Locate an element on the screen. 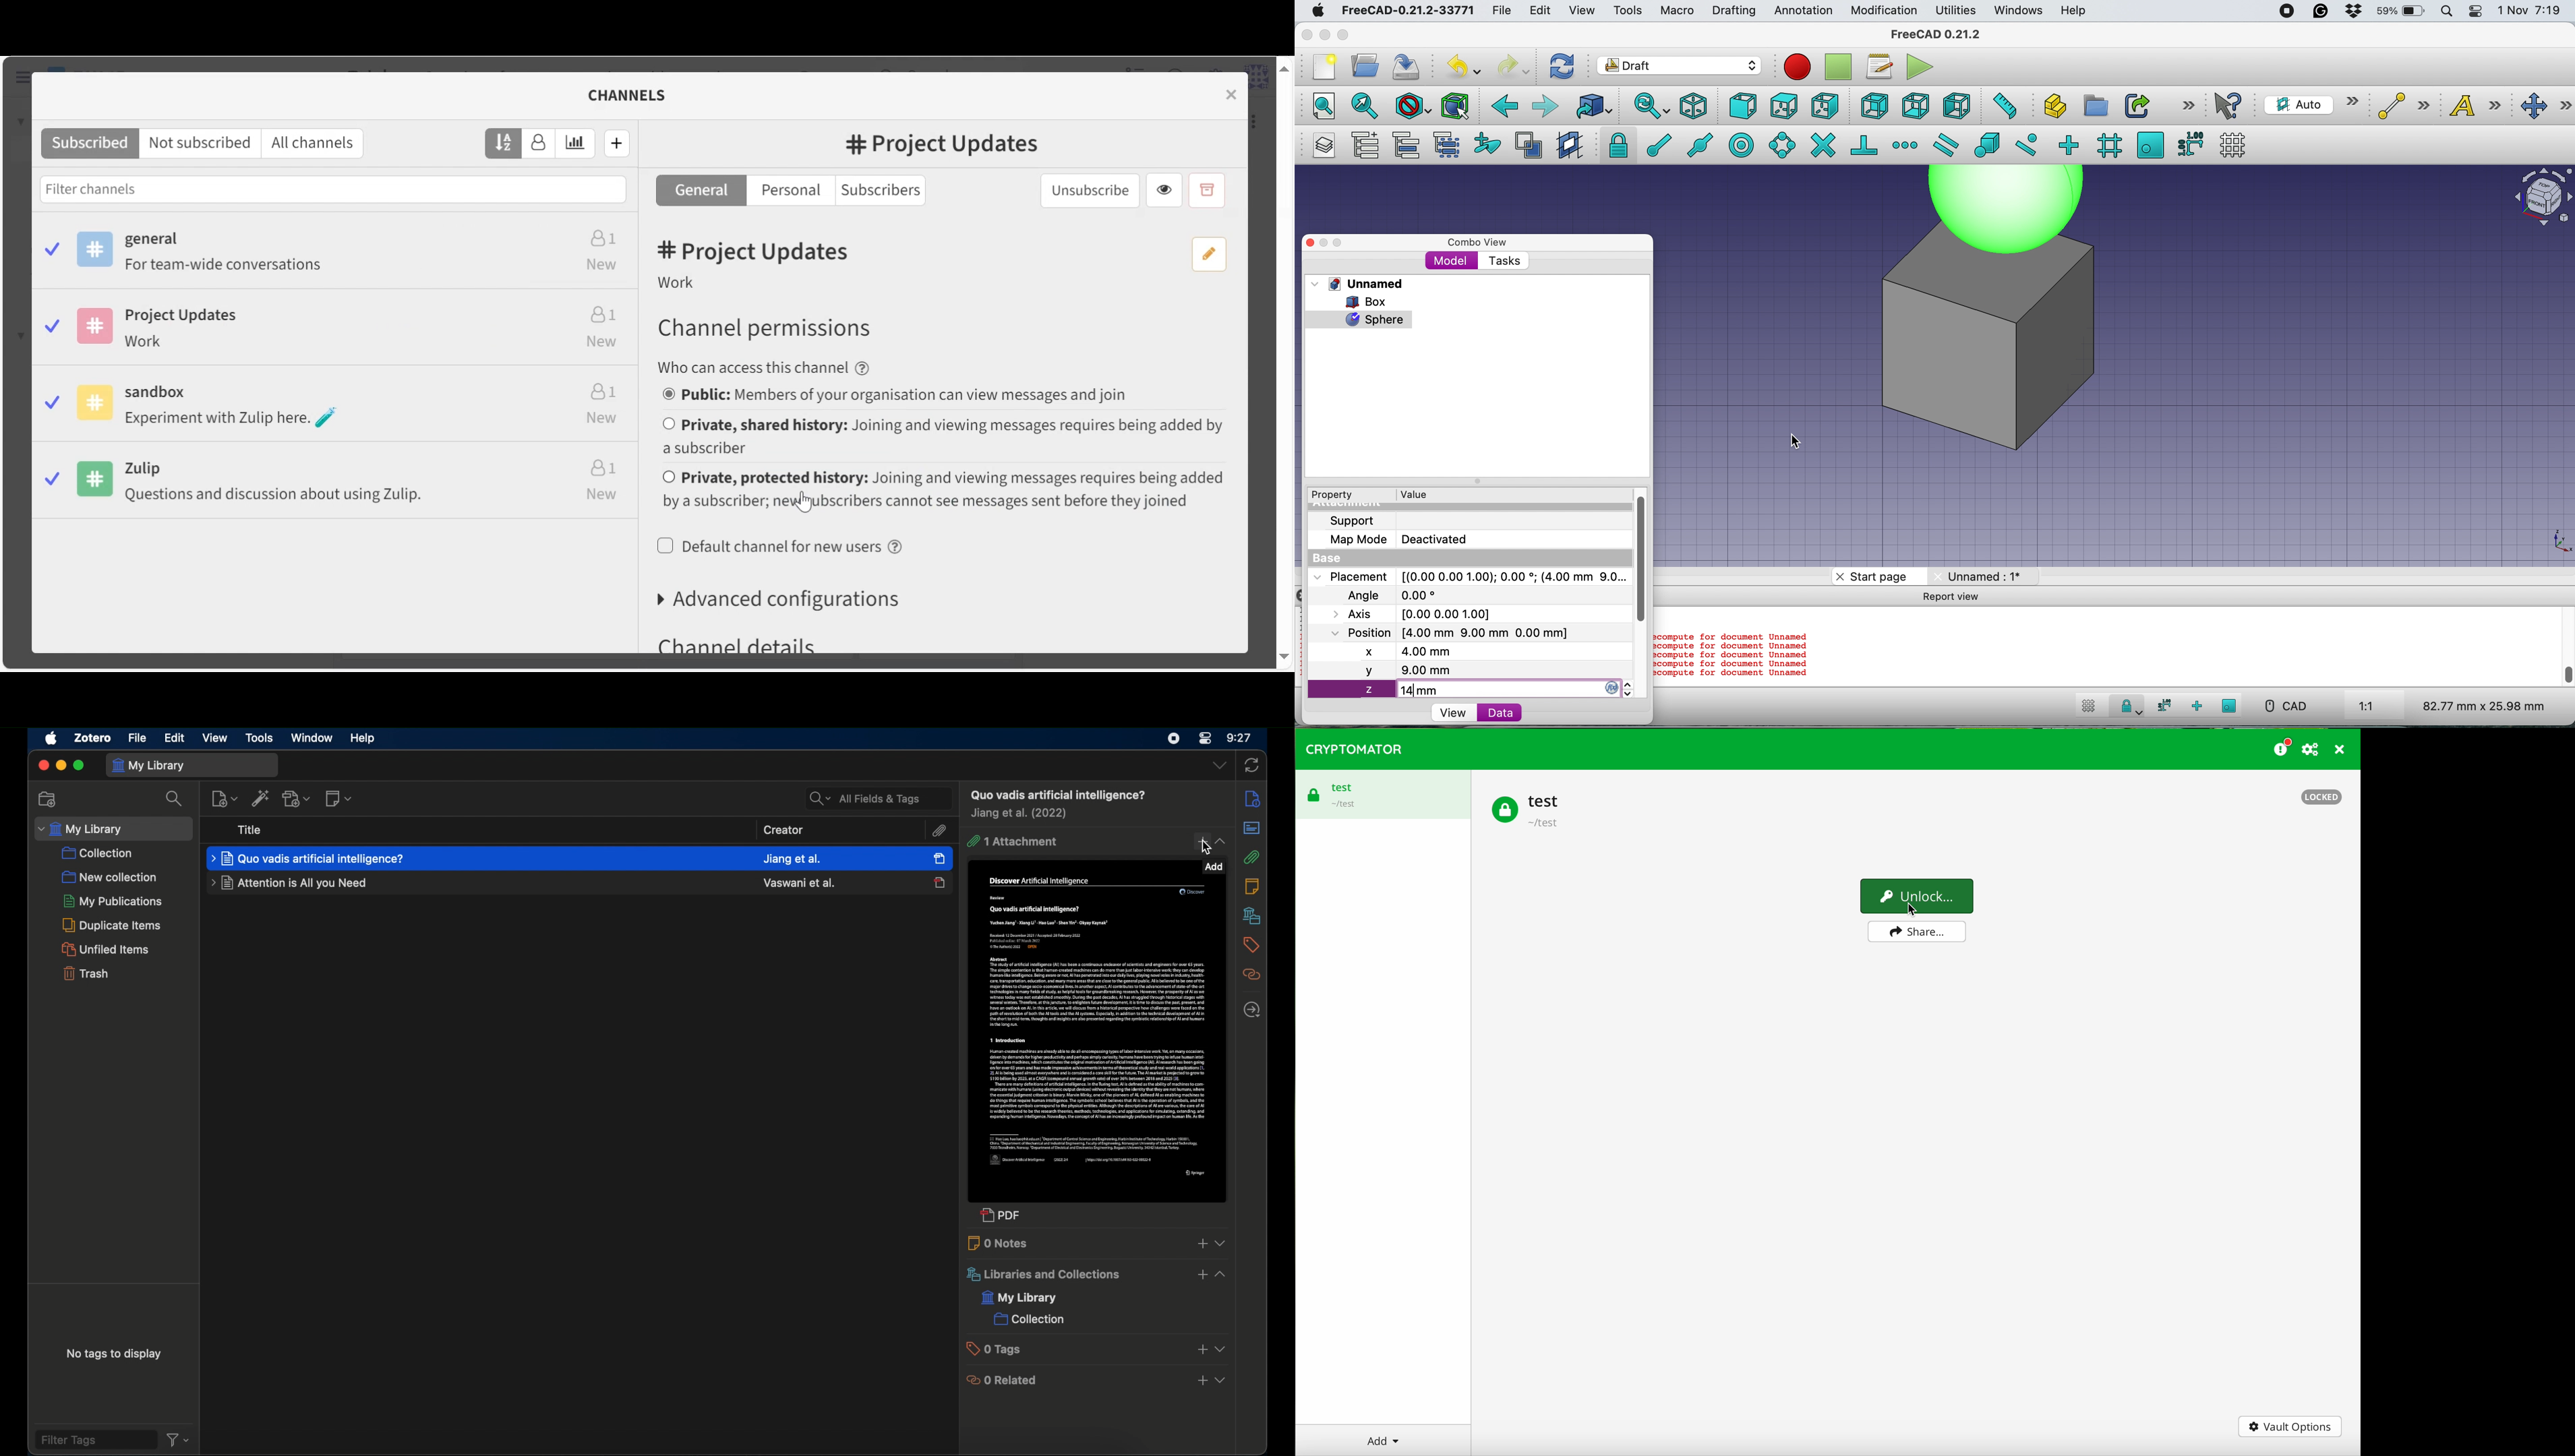 This screenshot has width=2576, height=1456. Channel Settings is located at coordinates (638, 94).